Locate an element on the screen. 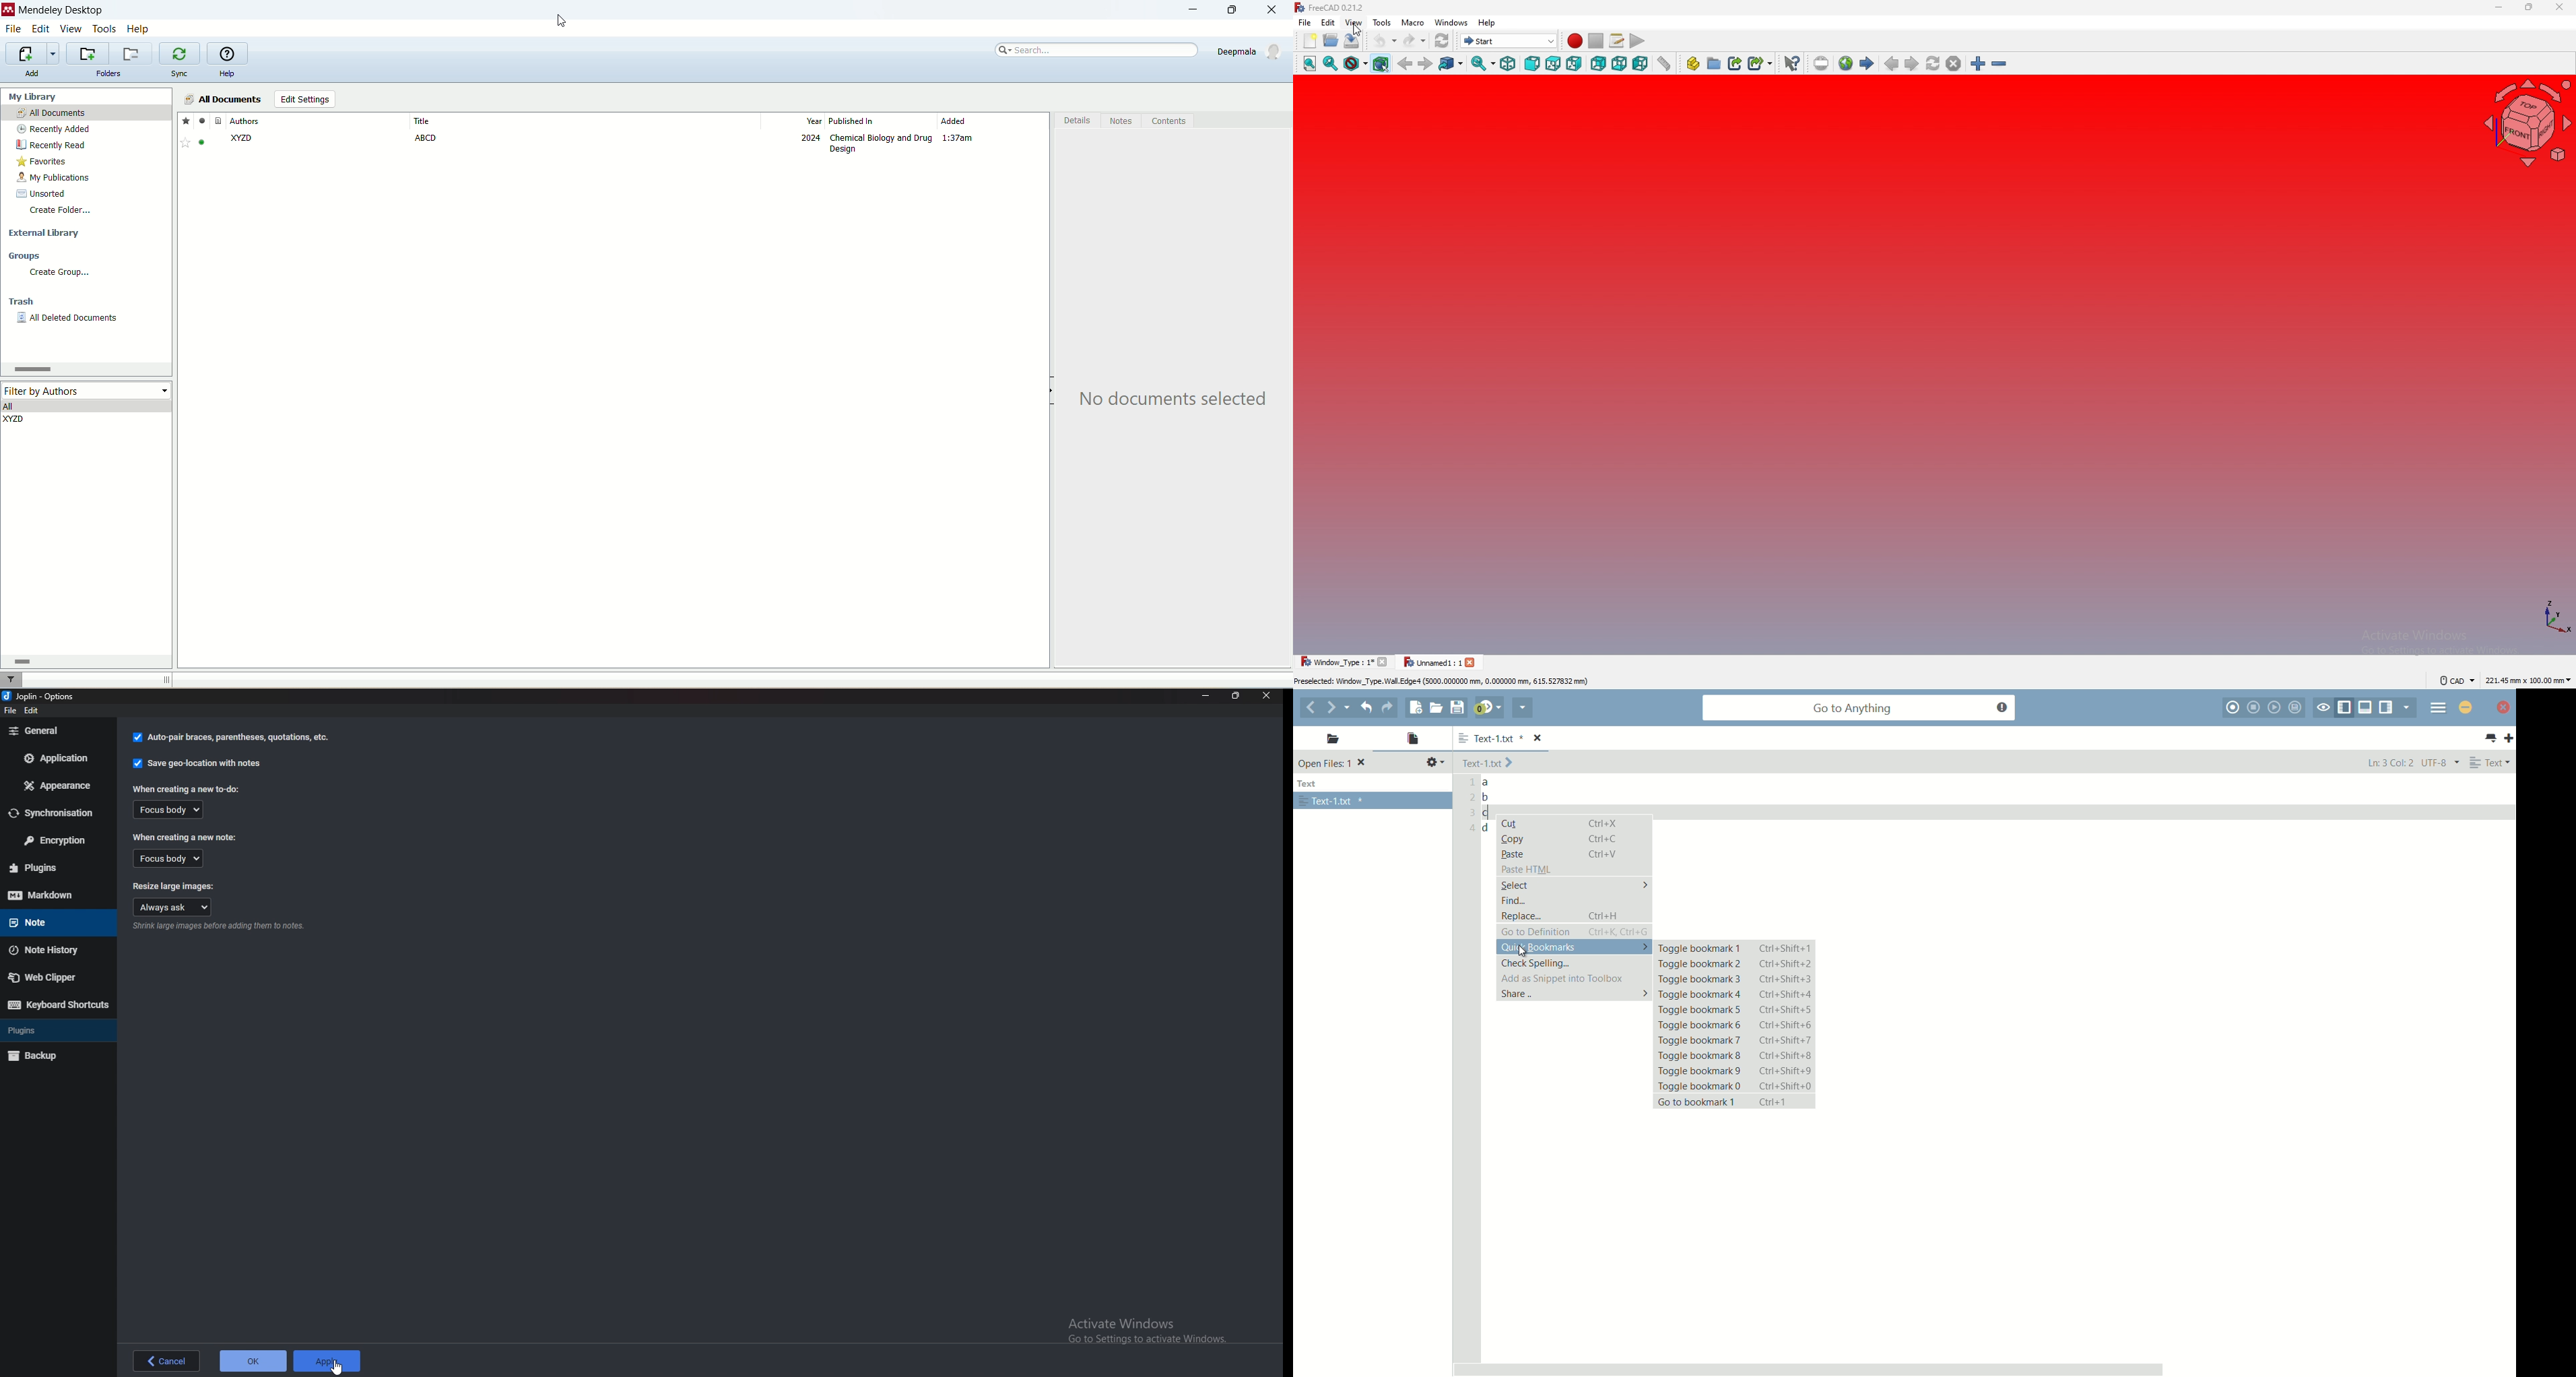 The image size is (2576, 1400). remove current folder is located at coordinates (133, 53).